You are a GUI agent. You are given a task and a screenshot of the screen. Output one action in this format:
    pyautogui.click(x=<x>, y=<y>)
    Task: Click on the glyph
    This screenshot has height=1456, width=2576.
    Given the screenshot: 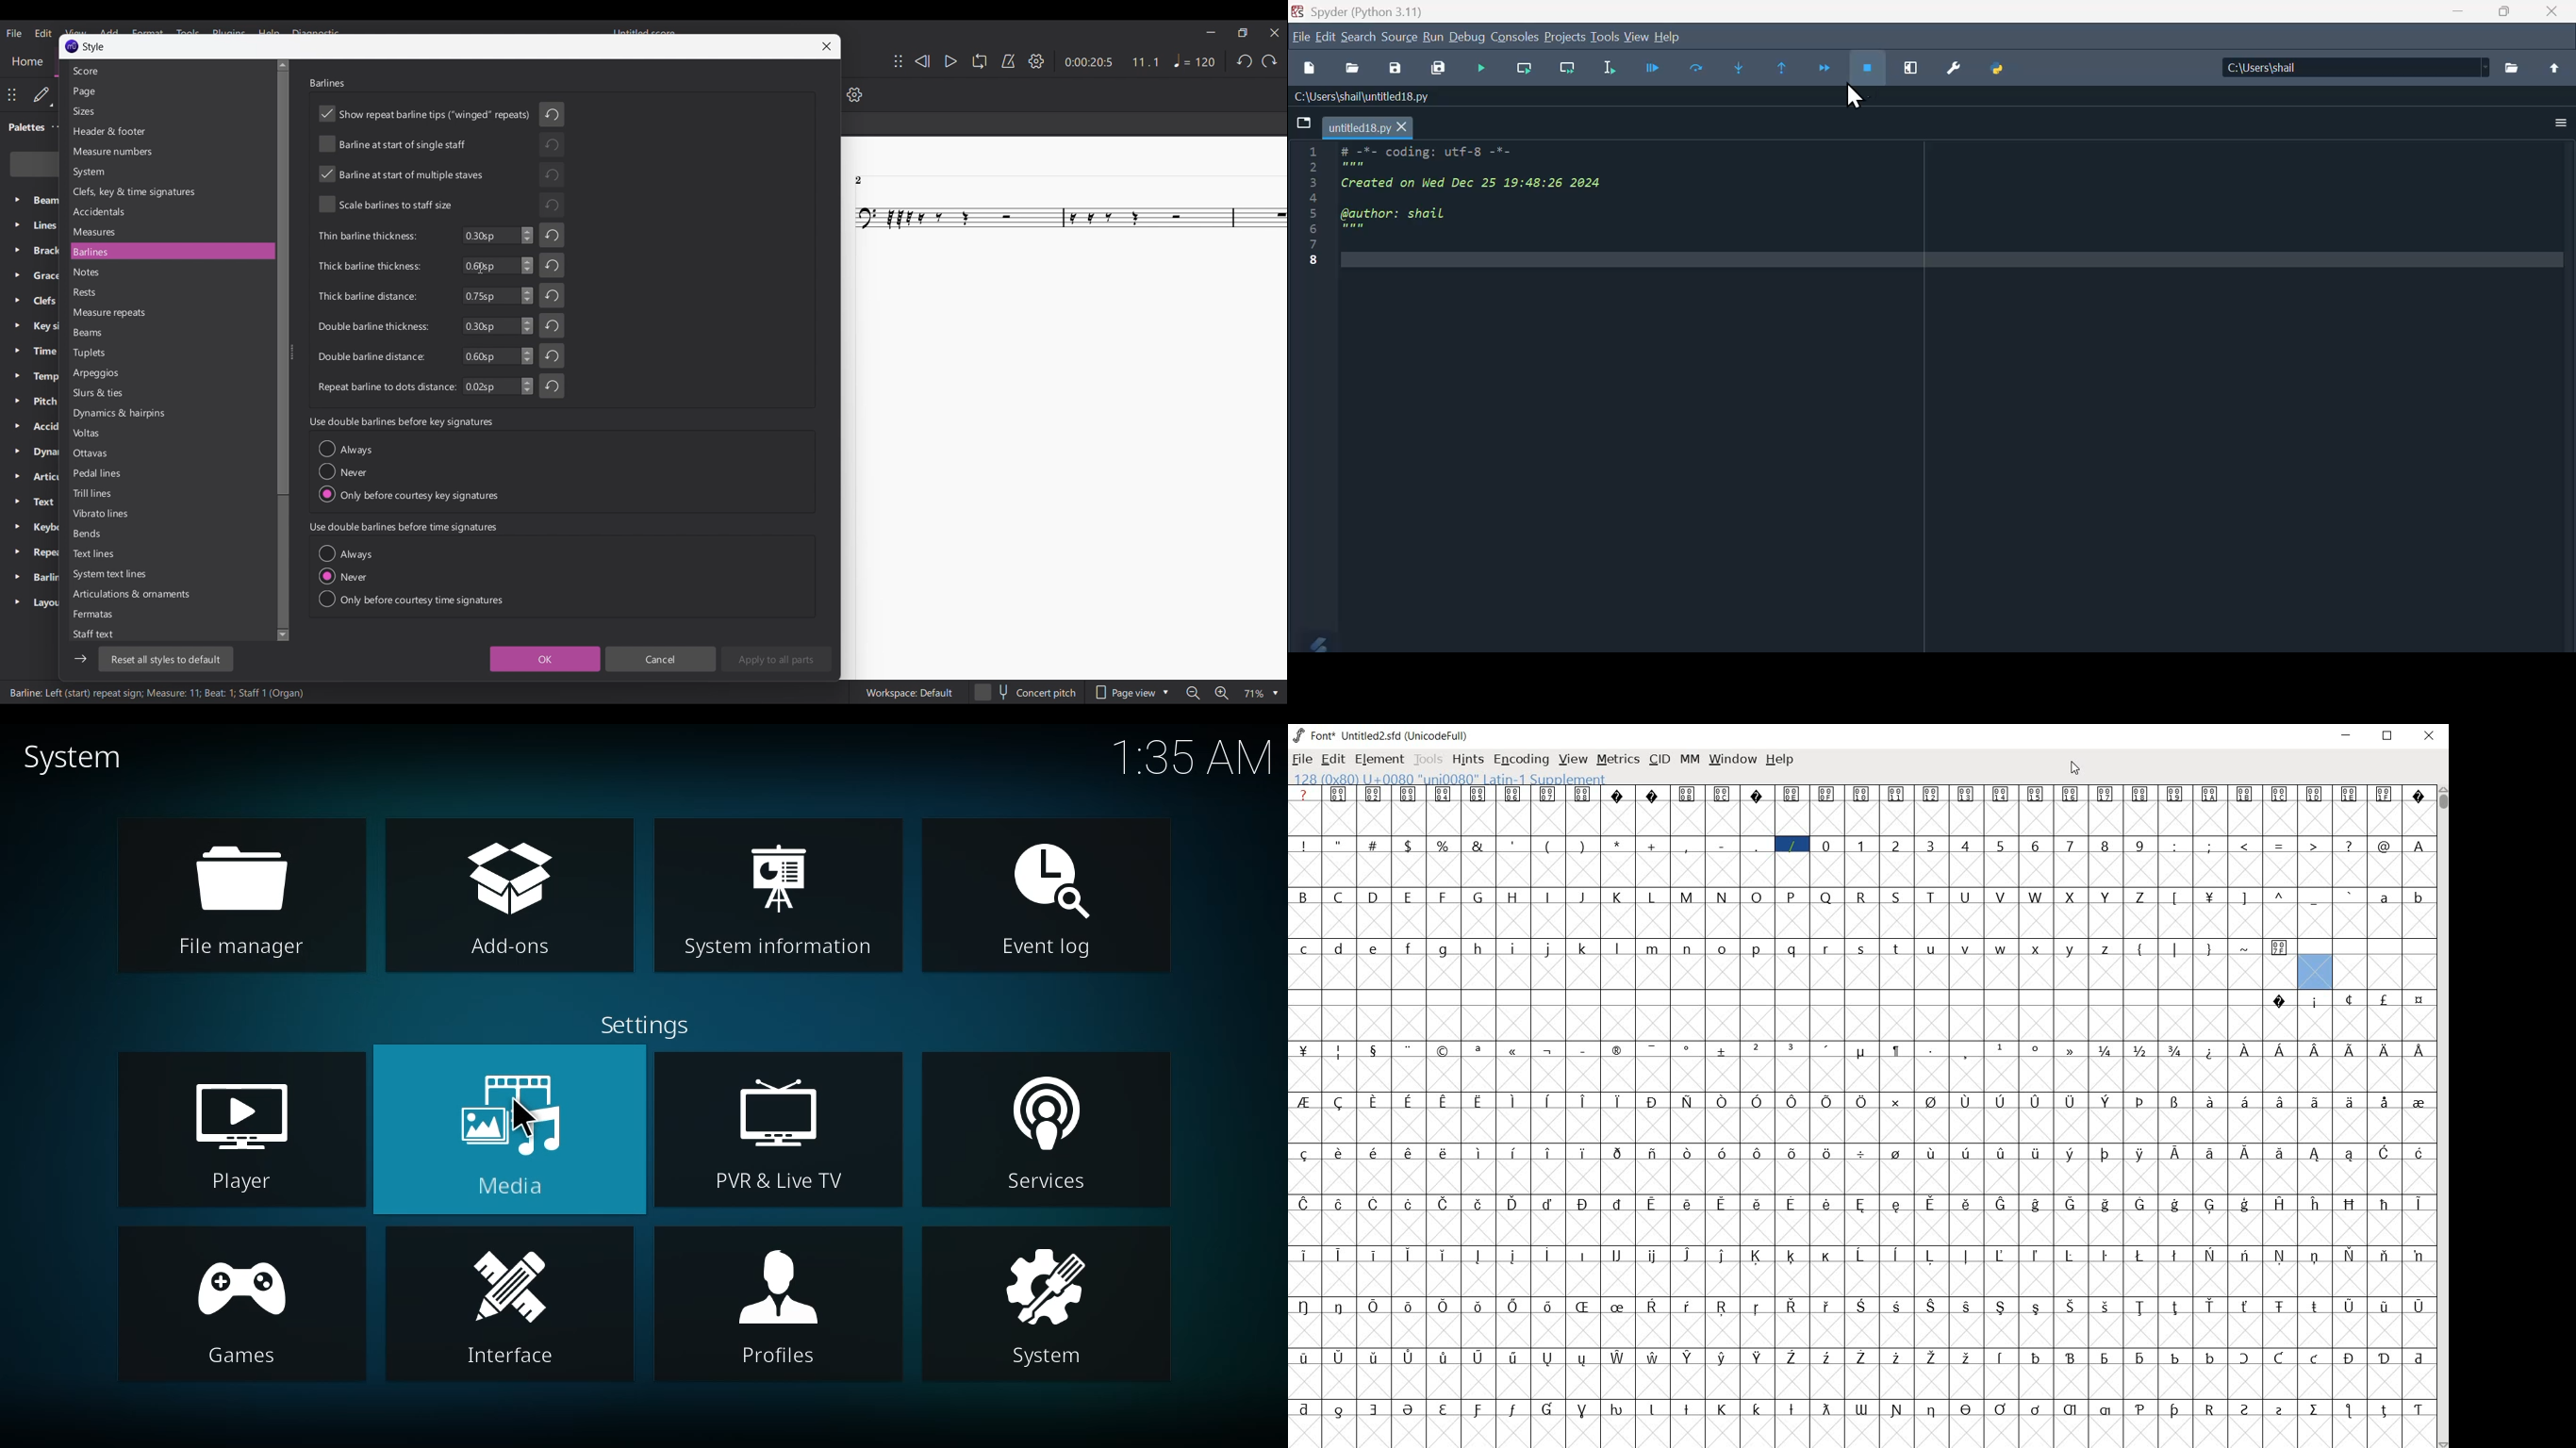 What is the action you would take?
    pyautogui.click(x=2140, y=794)
    